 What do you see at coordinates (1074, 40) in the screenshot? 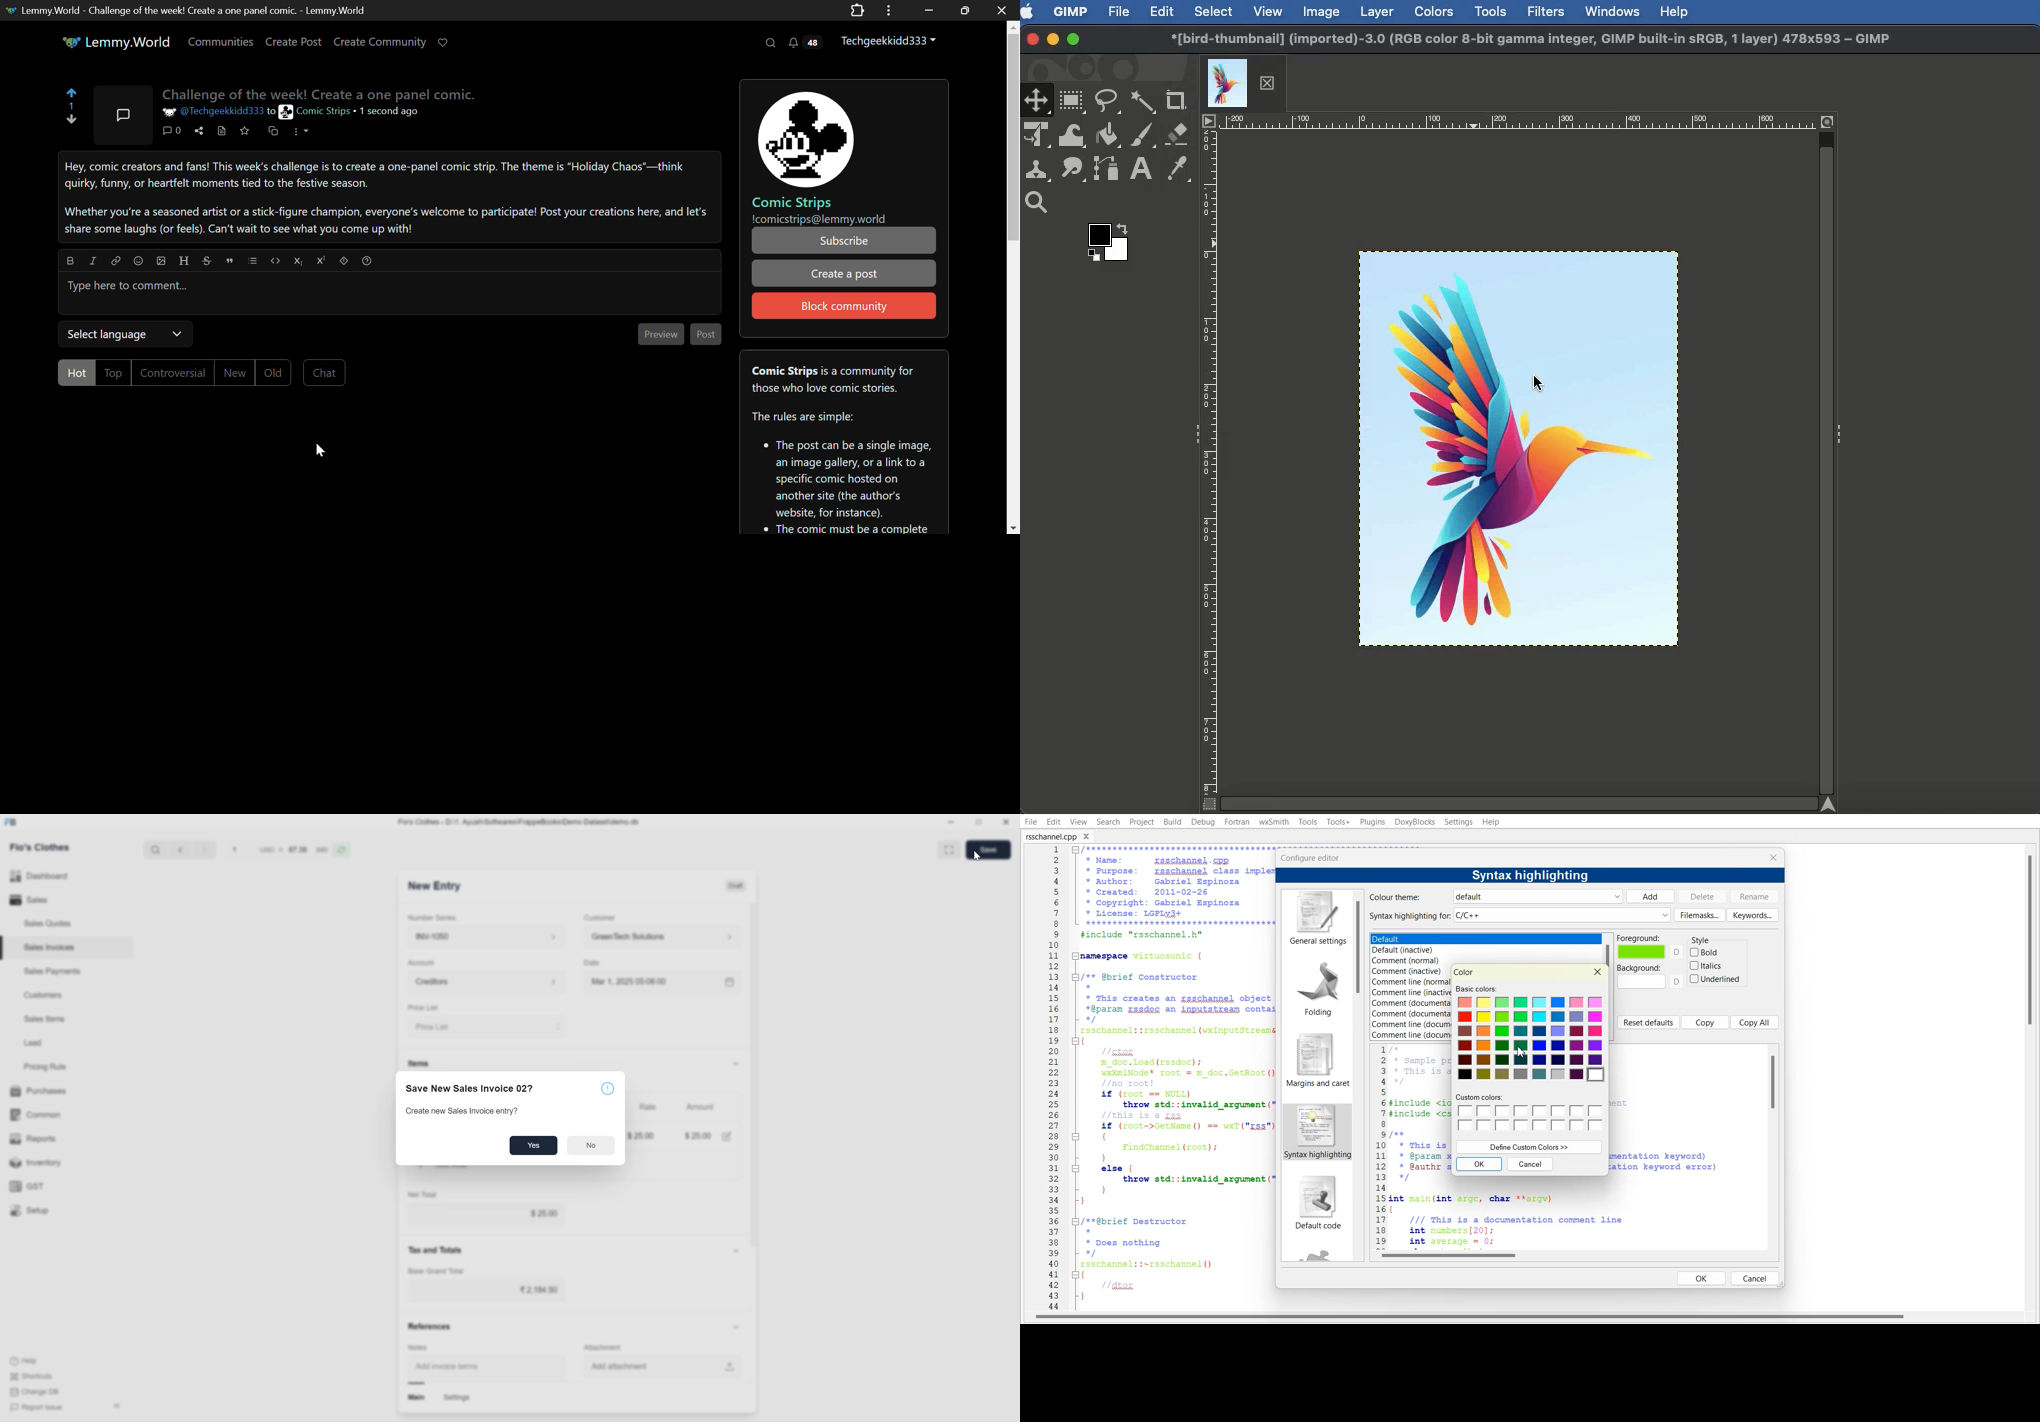
I see `Maximize` at bounding box center [1074, 40].